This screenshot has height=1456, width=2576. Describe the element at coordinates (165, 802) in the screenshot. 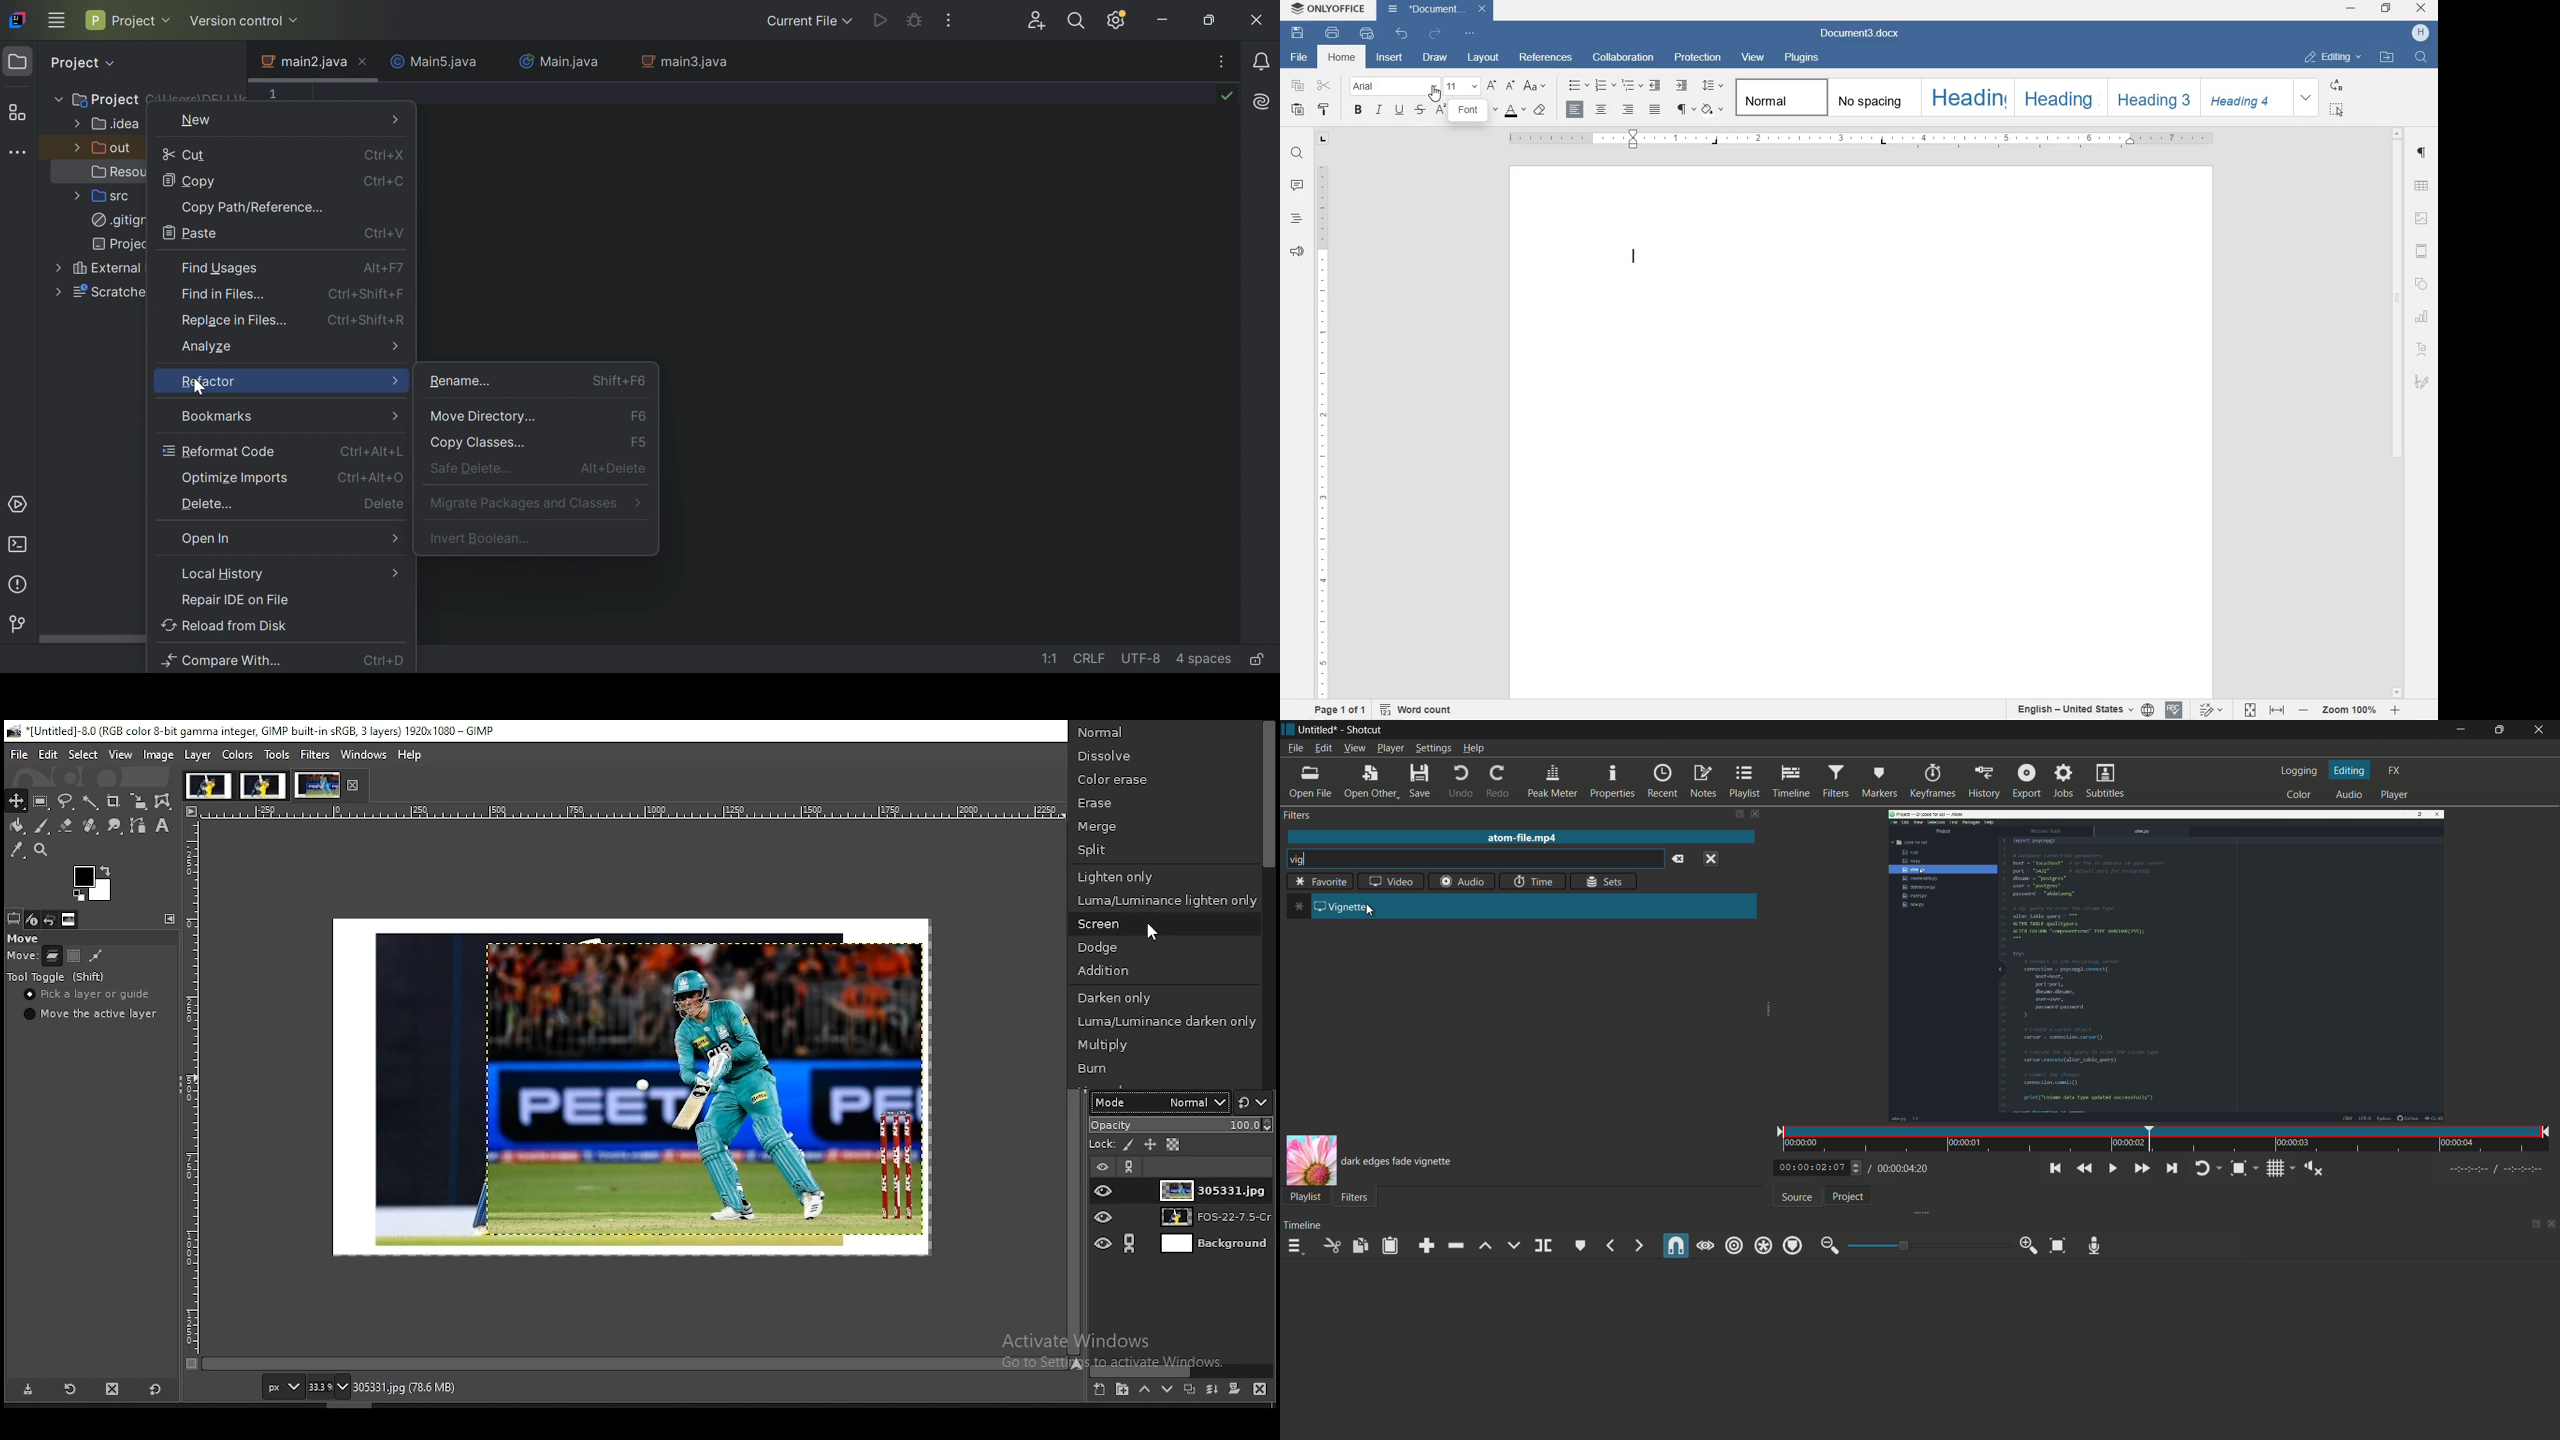

I see `cage transform tool` at that location.